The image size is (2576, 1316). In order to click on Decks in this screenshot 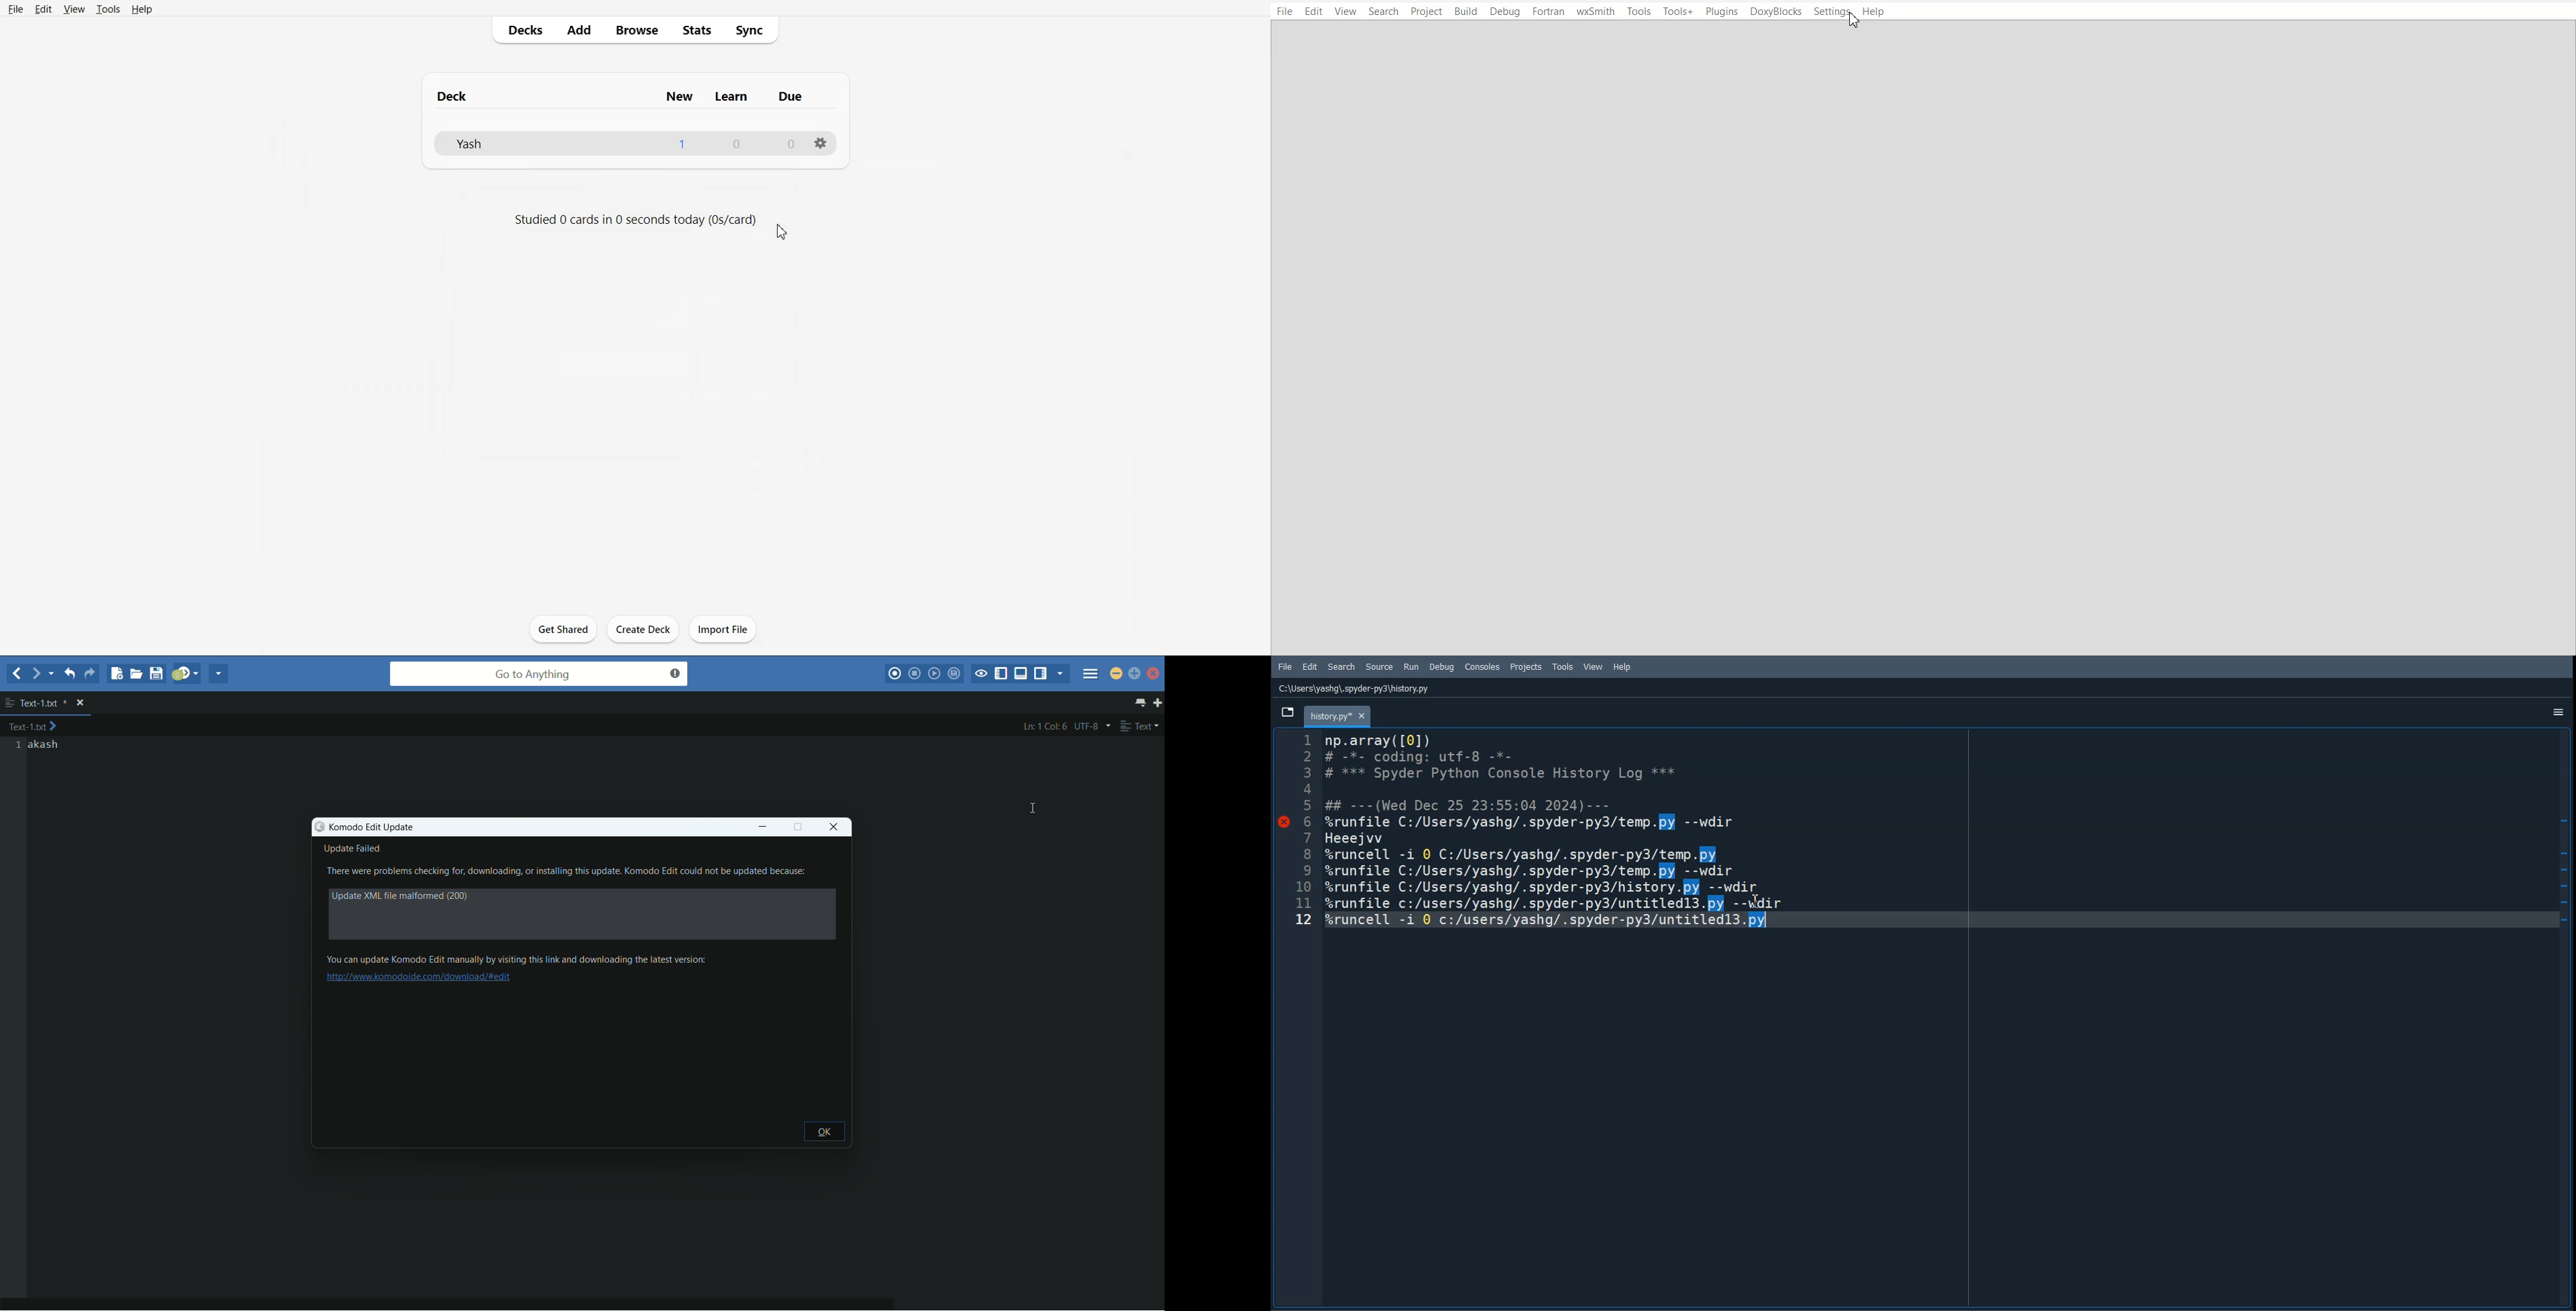, I will do `click(522, 30)`.